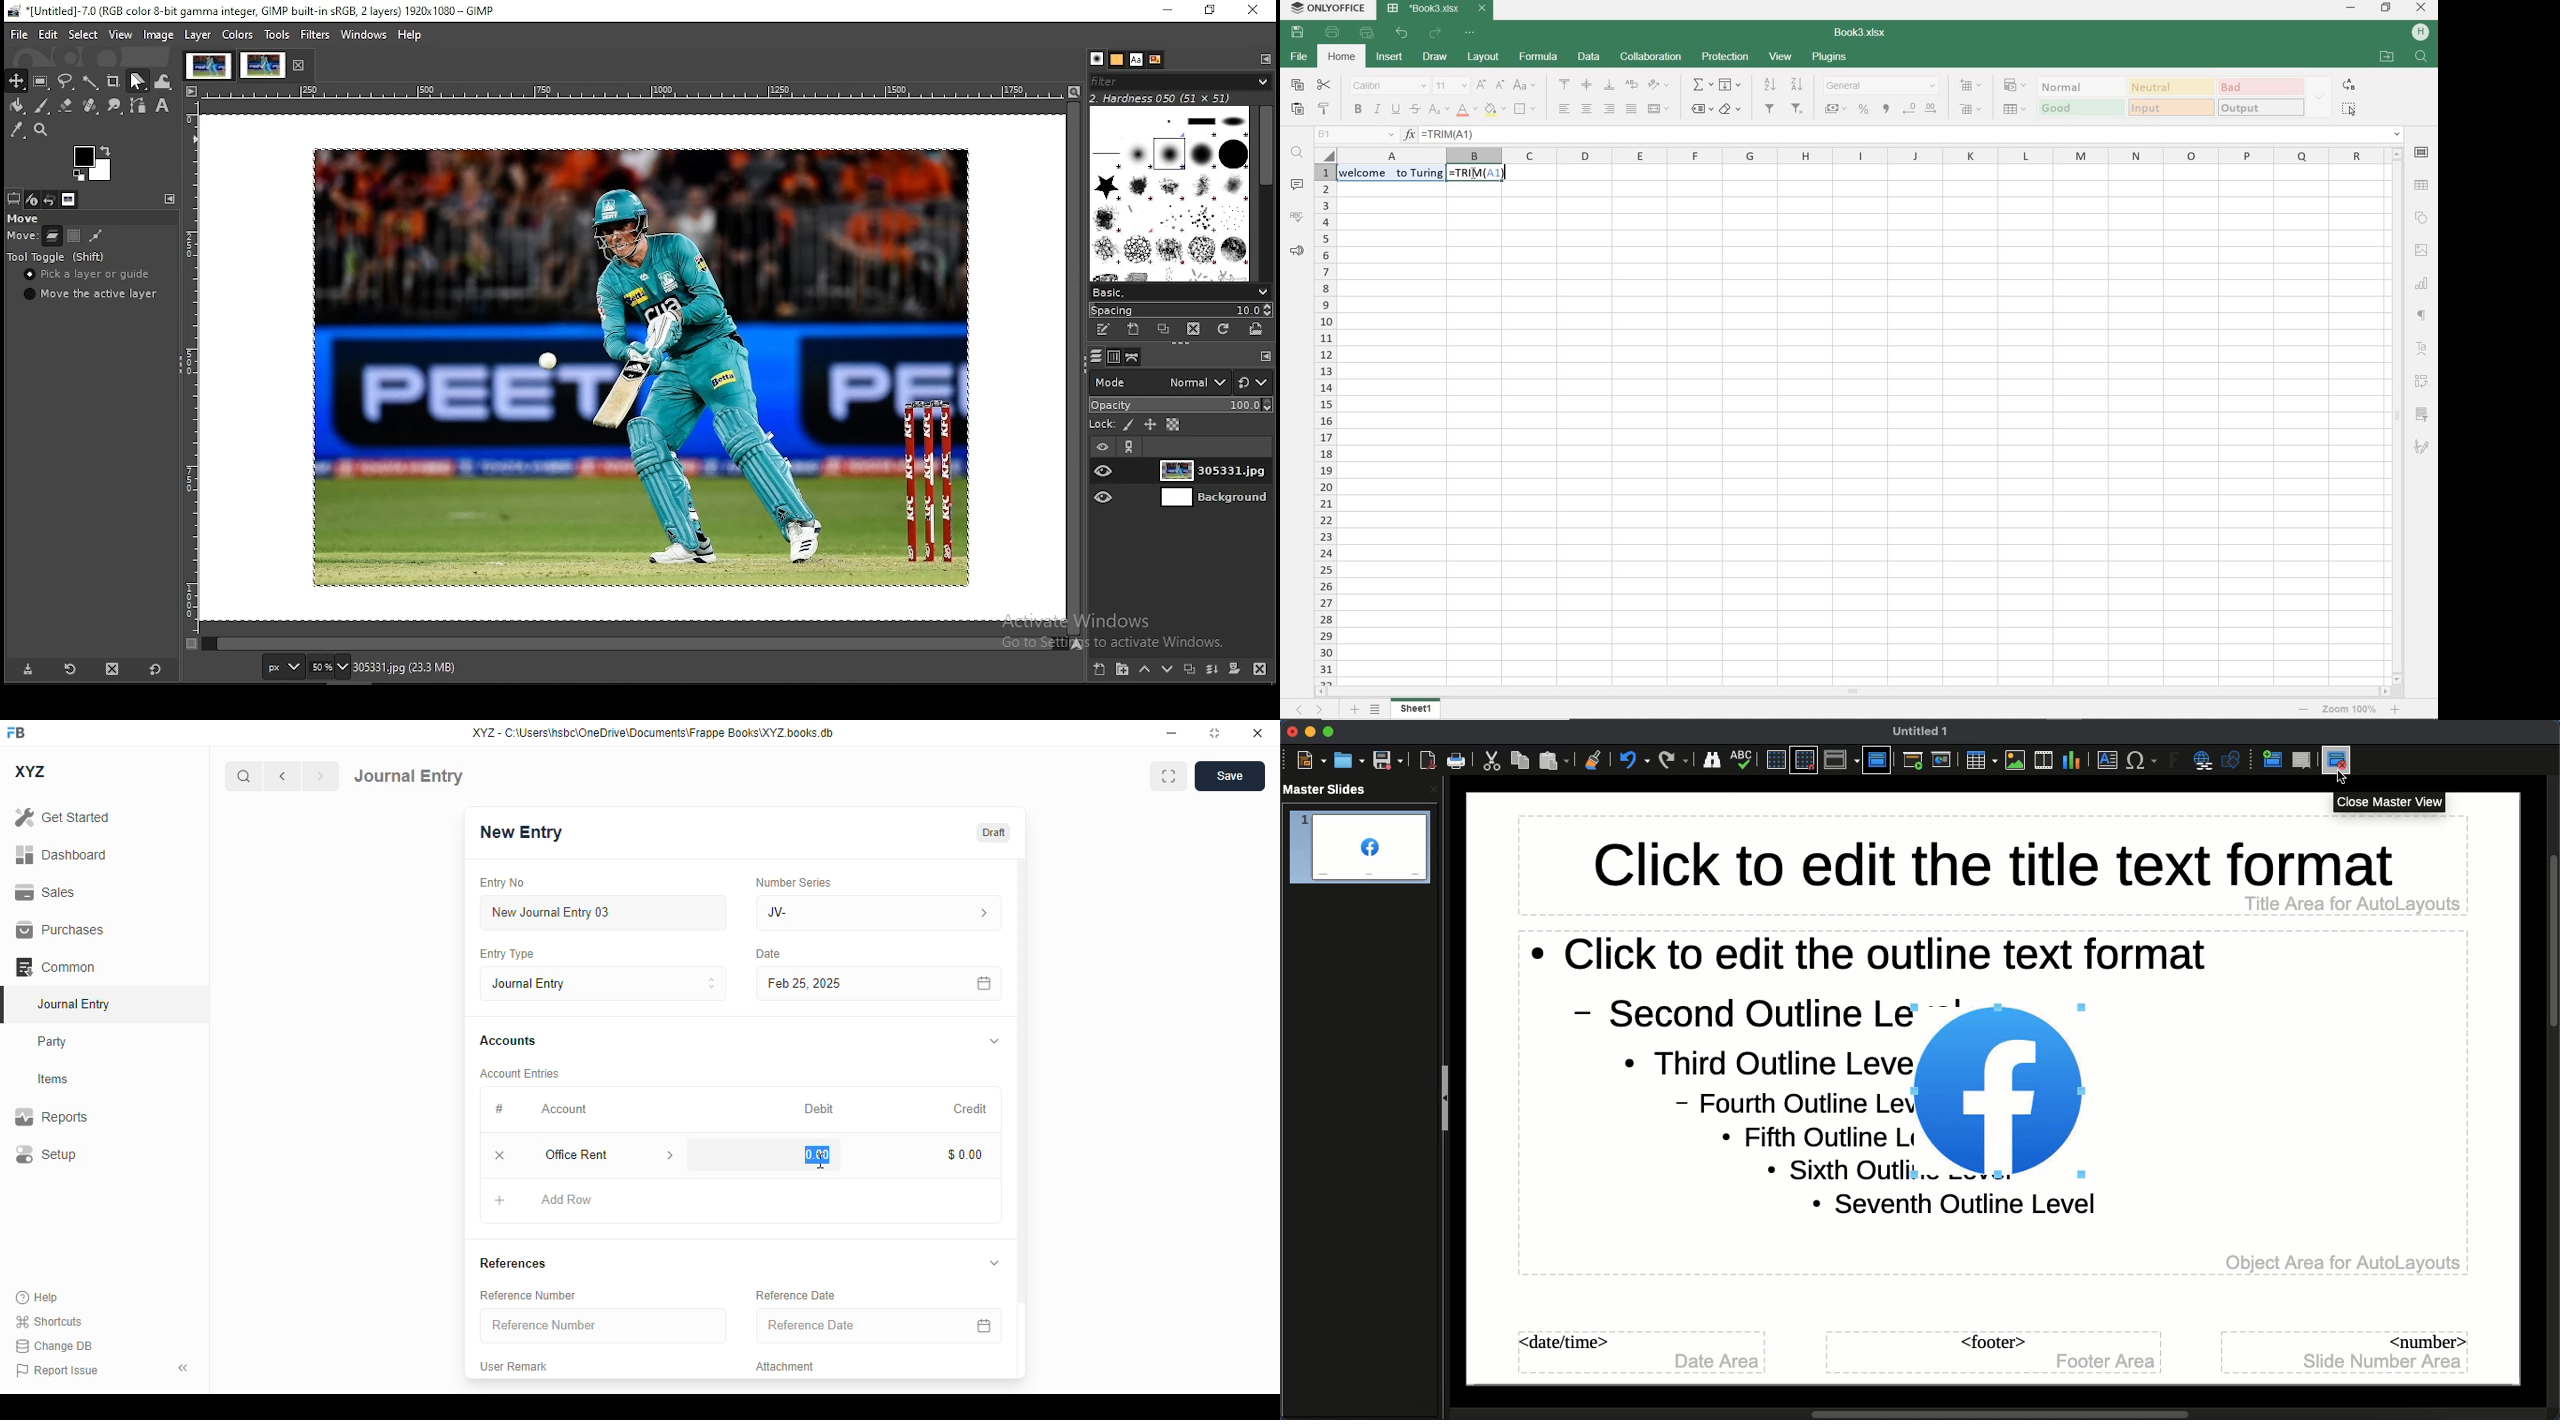  Describe the element at coordinates (644, 366) in the screenshot. I see `image` at that location.